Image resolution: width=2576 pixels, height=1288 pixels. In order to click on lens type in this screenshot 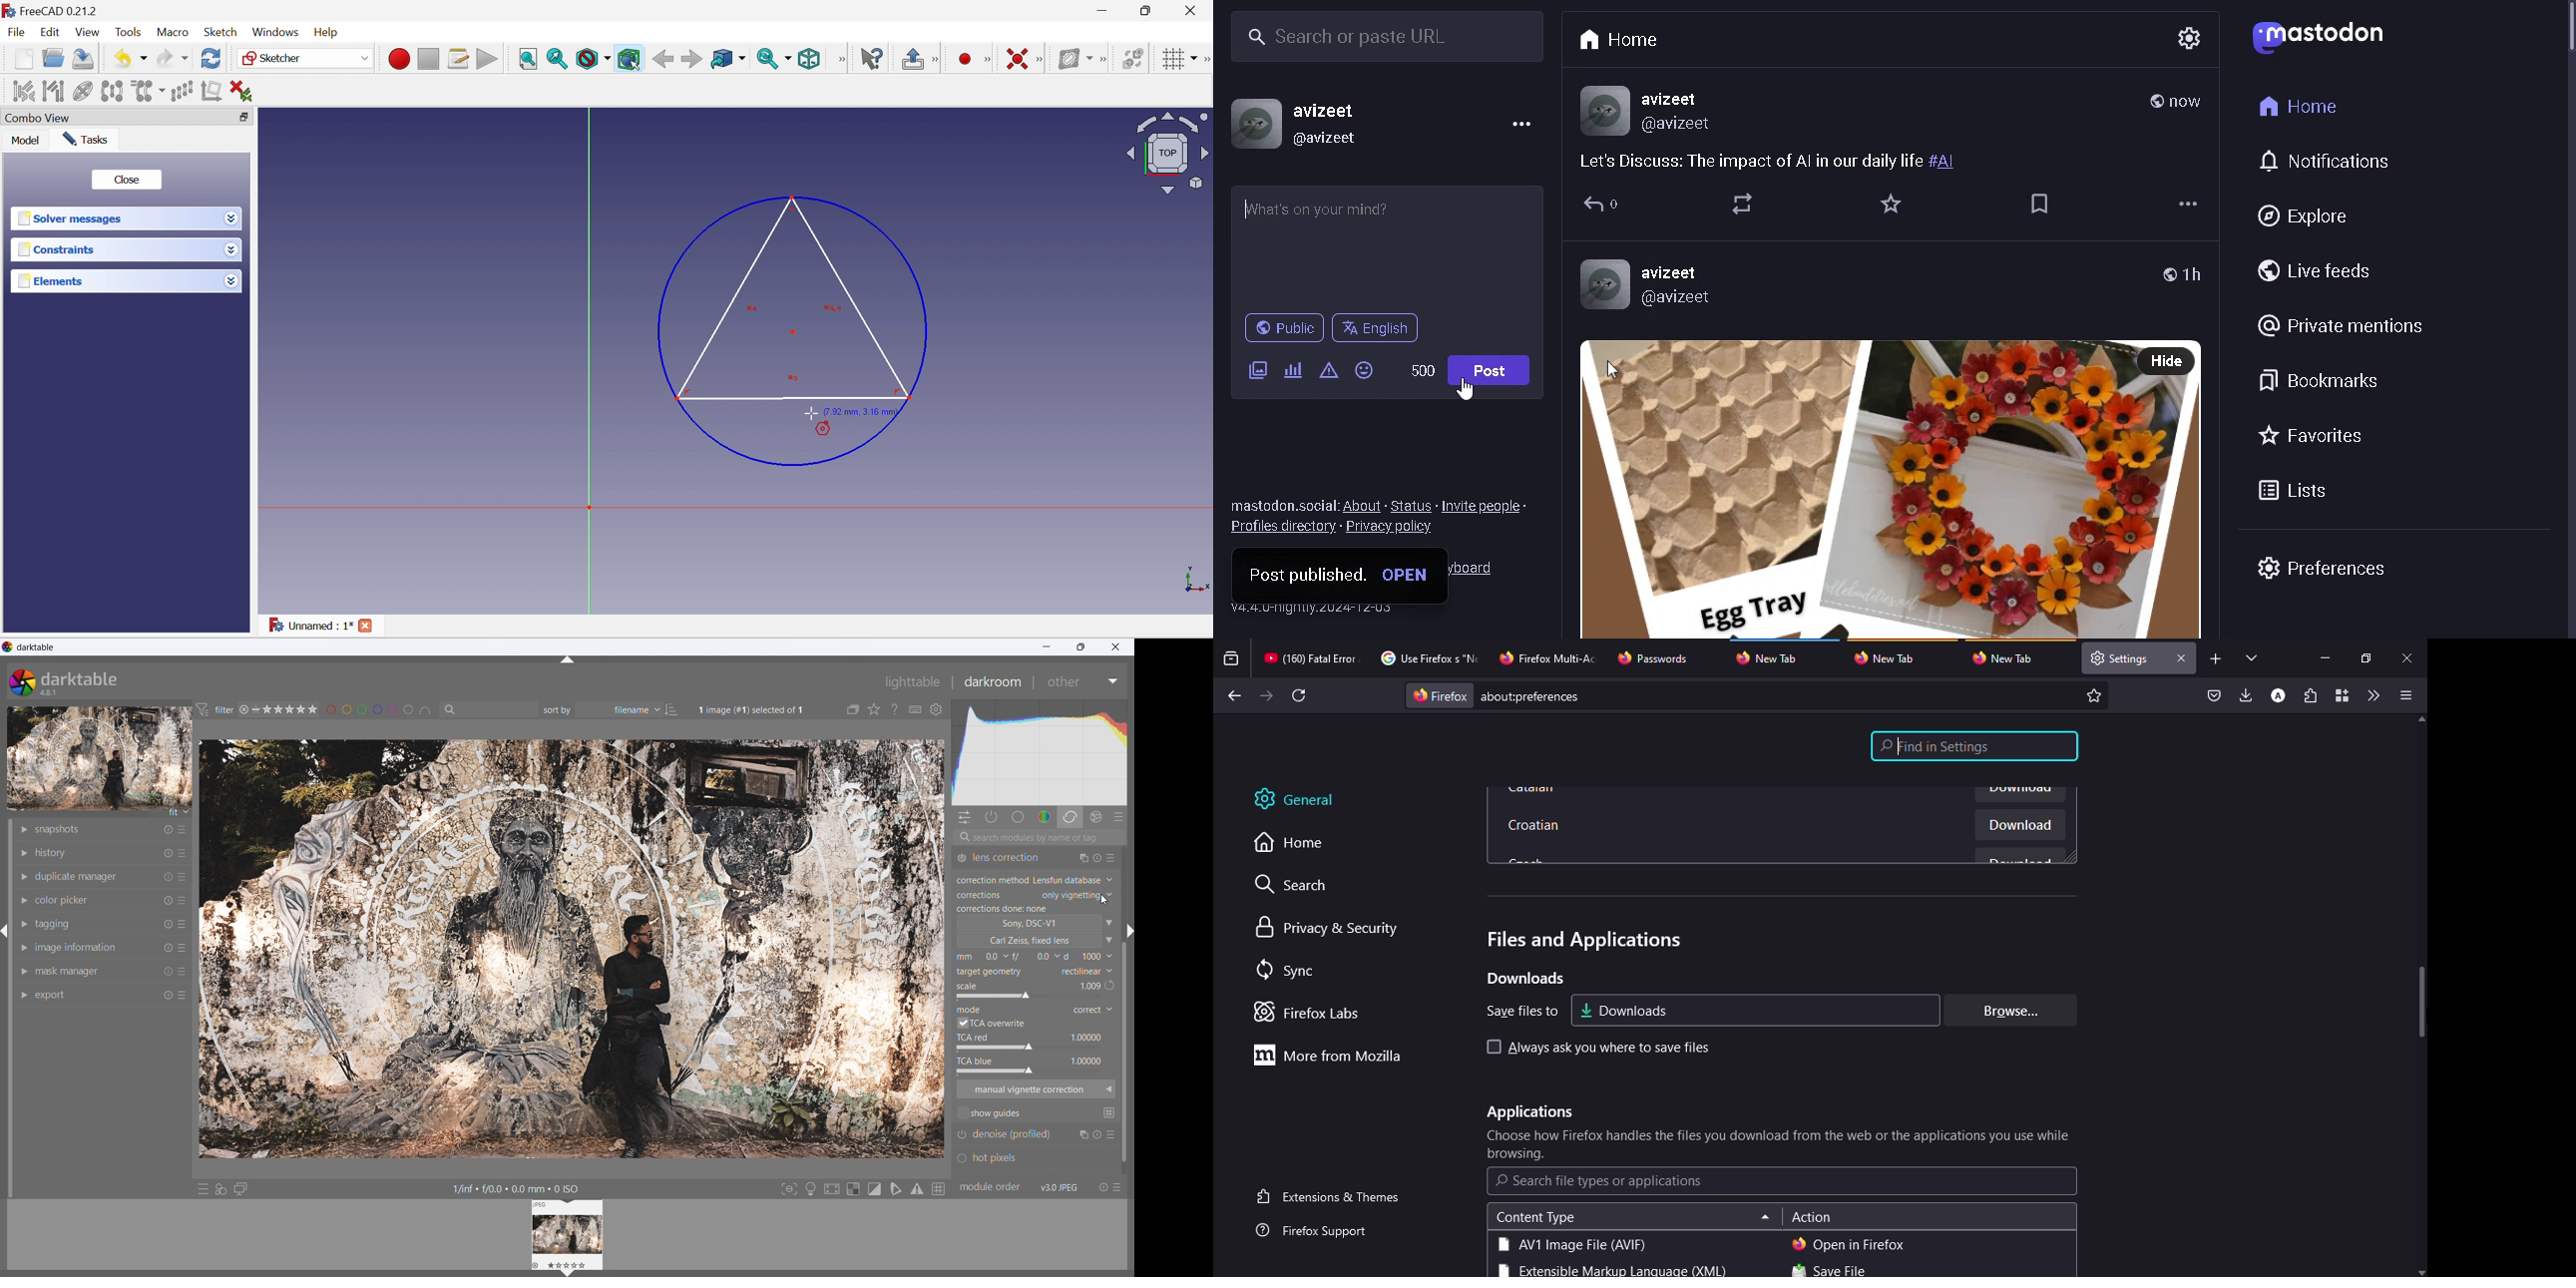, I will do `click(1037, 940)`.